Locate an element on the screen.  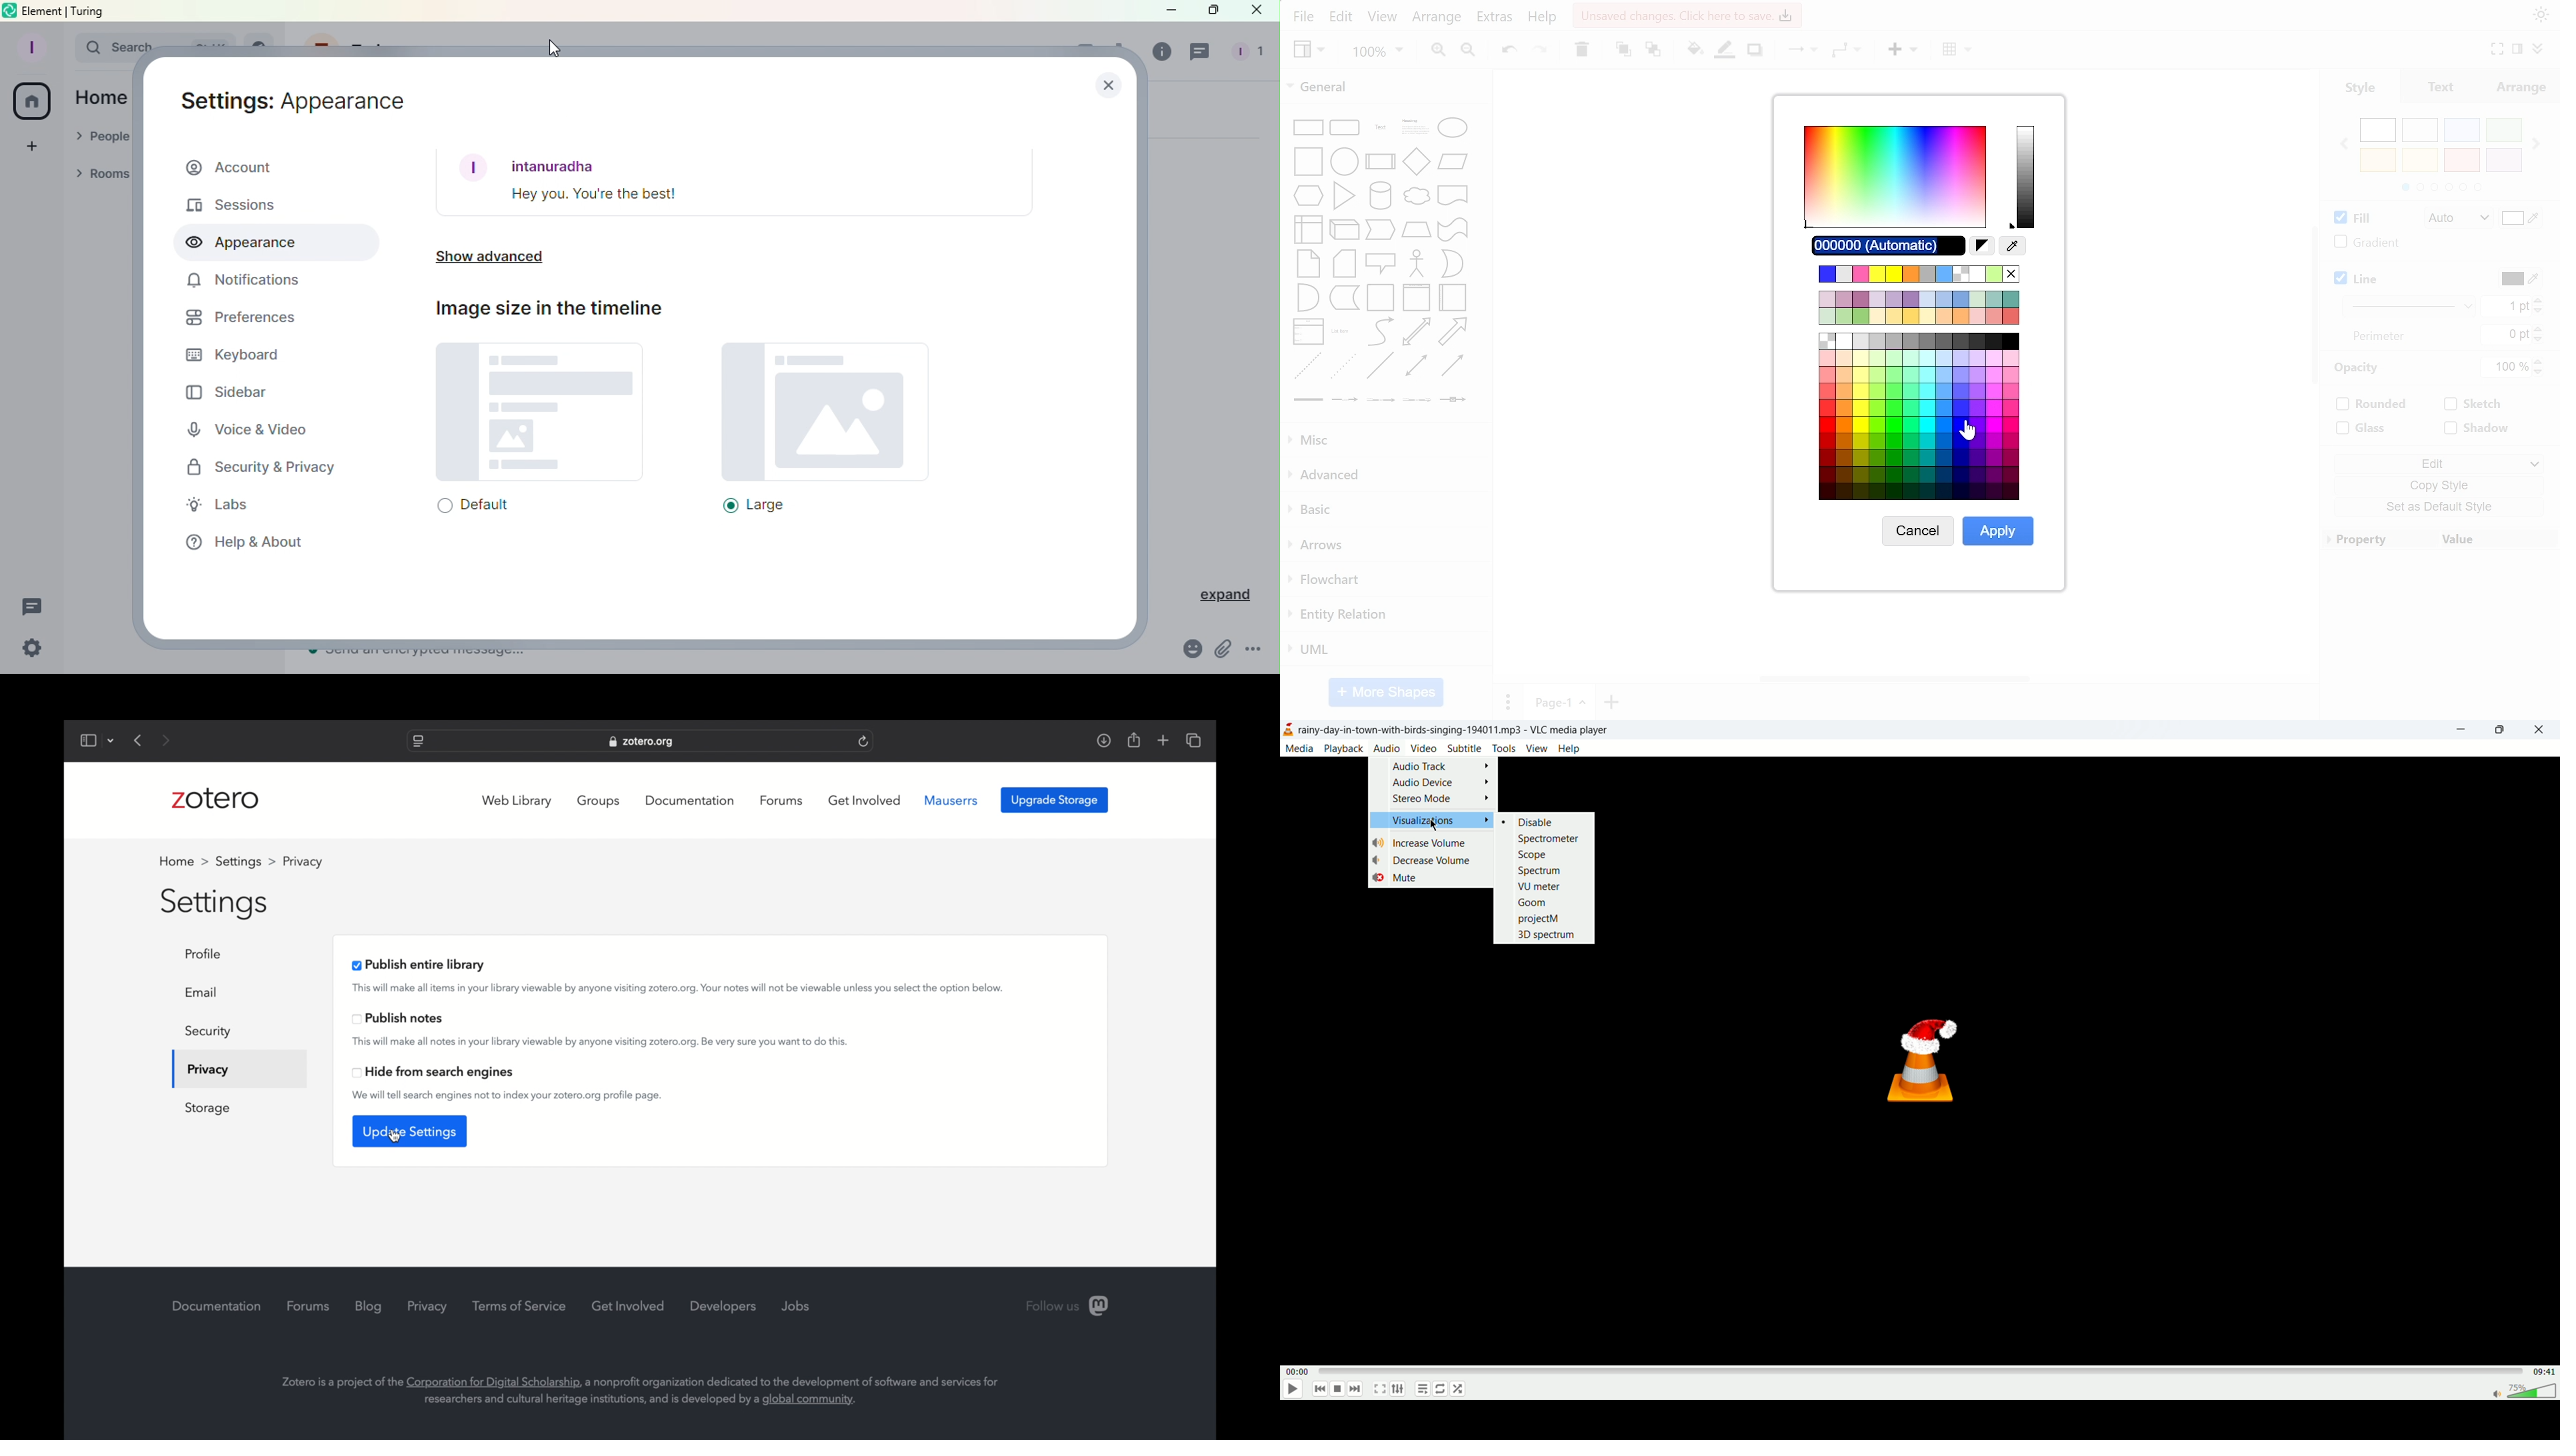
this will make all notes in your library viewable by anyone visiting zotero.org. be very sure to do this is located at coordinates (600, 1041).